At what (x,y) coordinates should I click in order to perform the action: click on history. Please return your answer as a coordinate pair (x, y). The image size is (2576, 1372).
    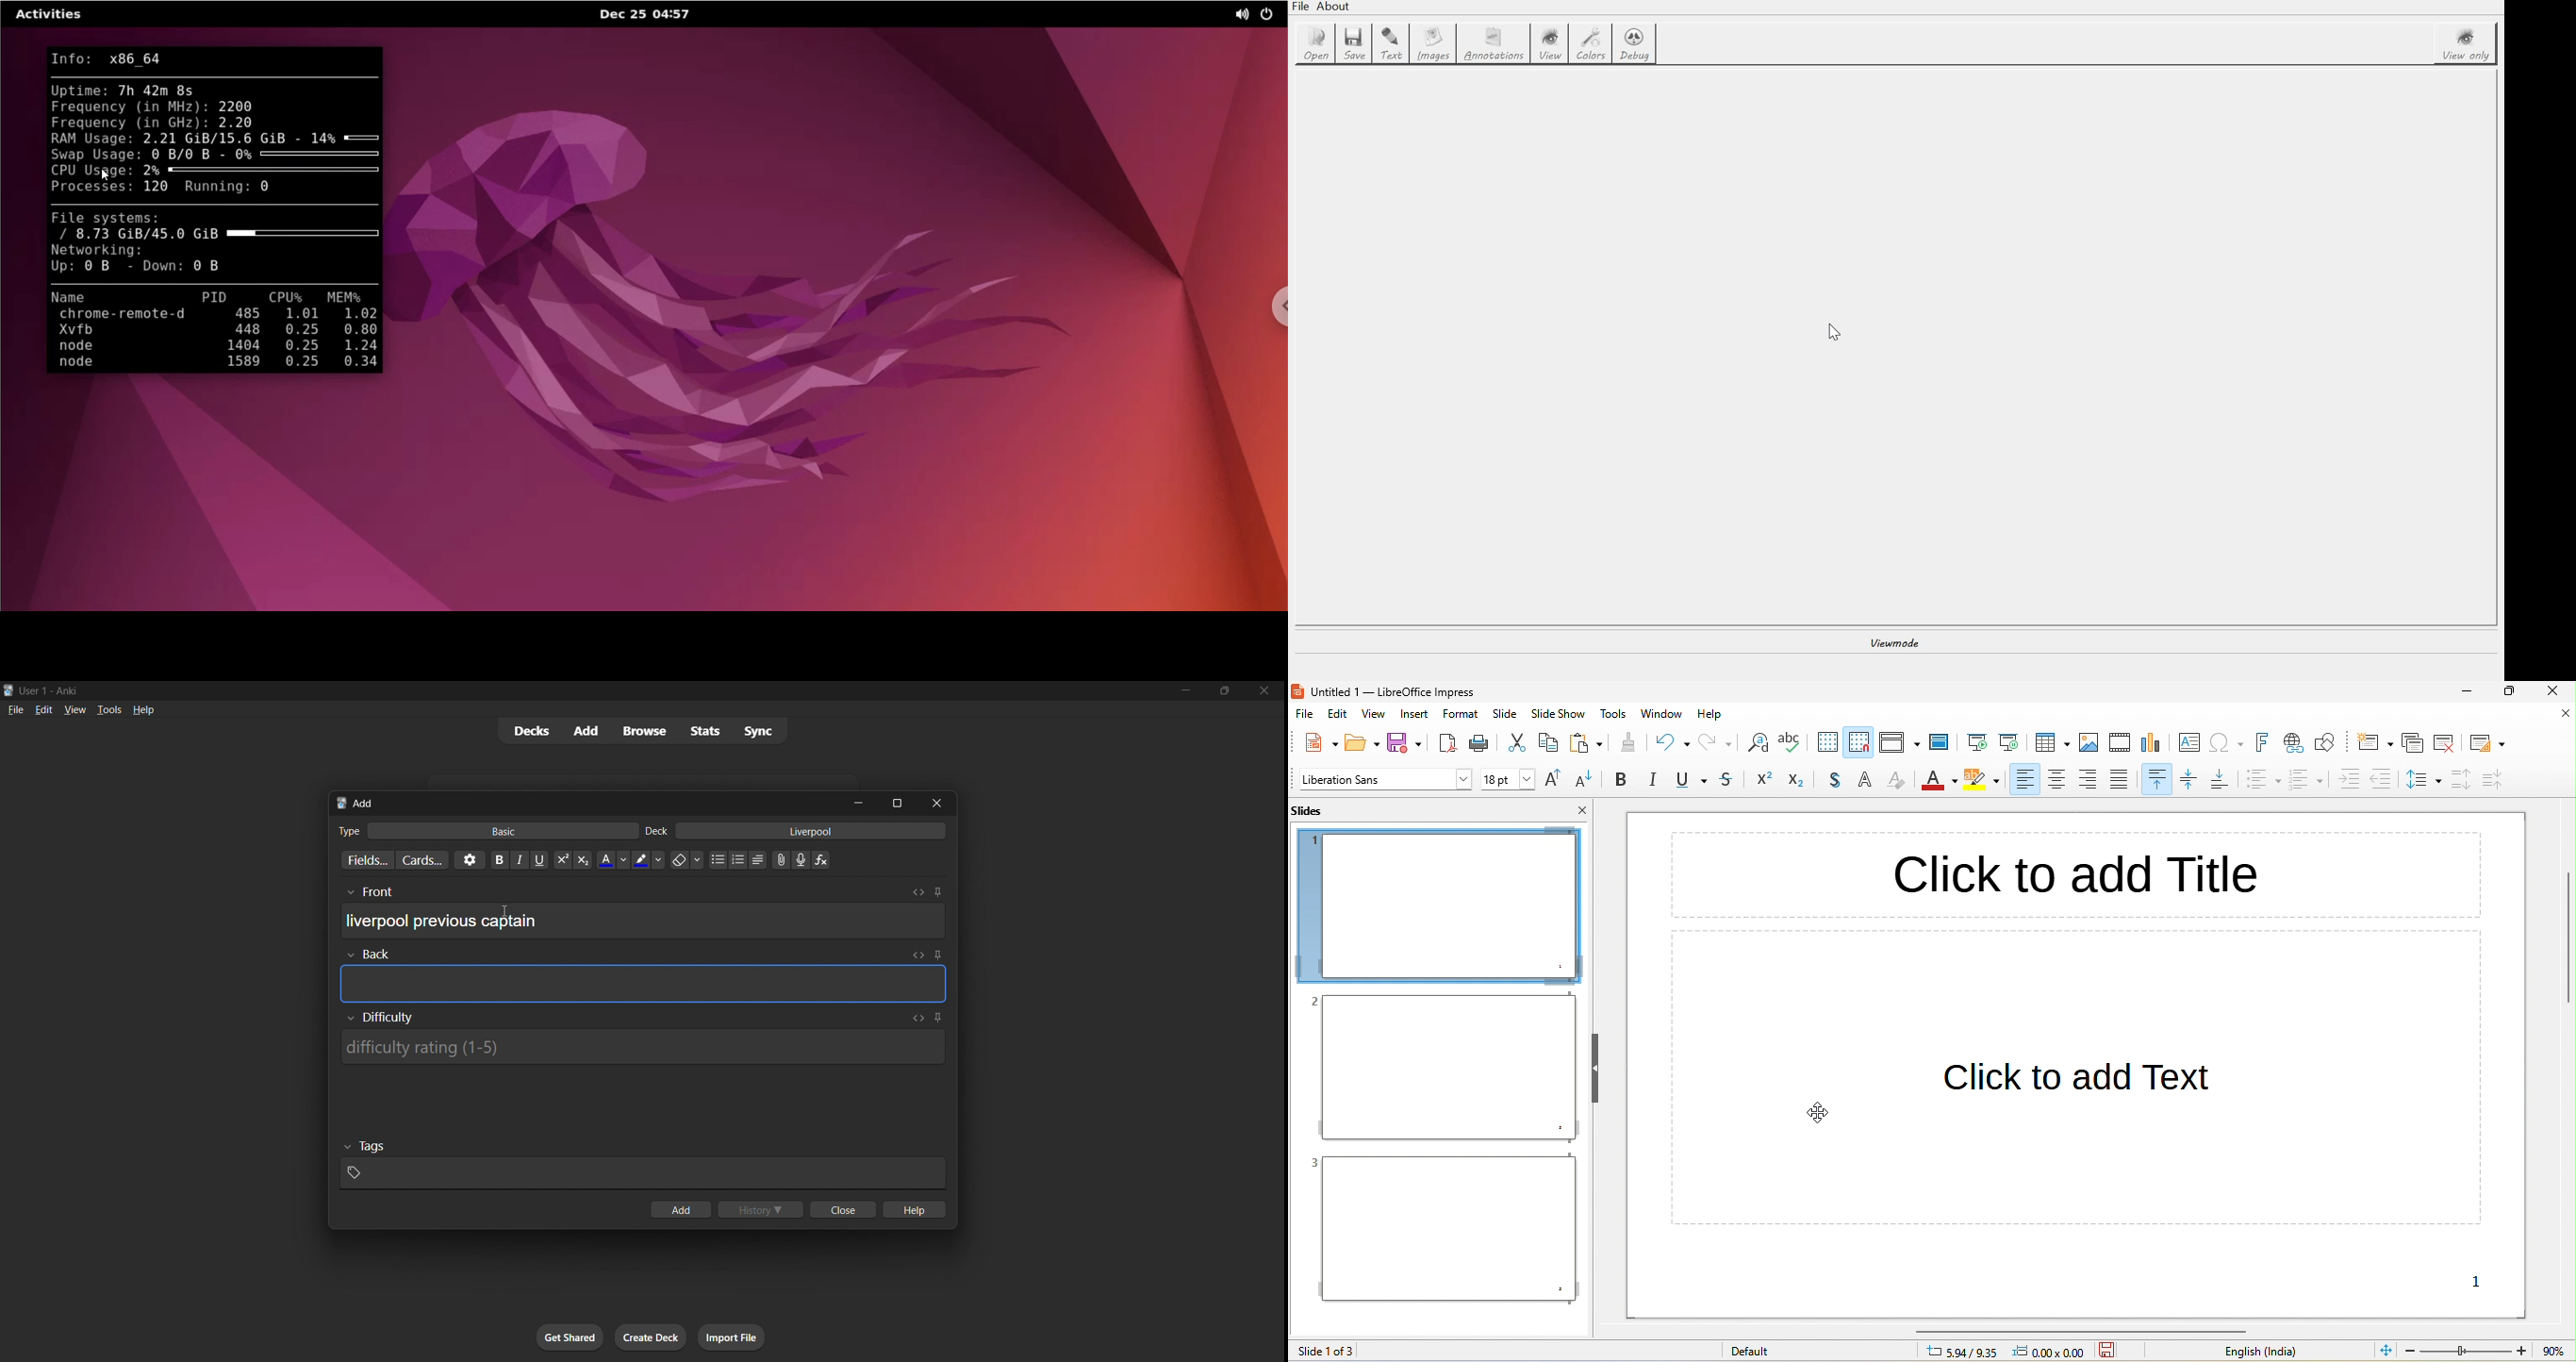
    Looking at the image, I should click on (763, 1211).